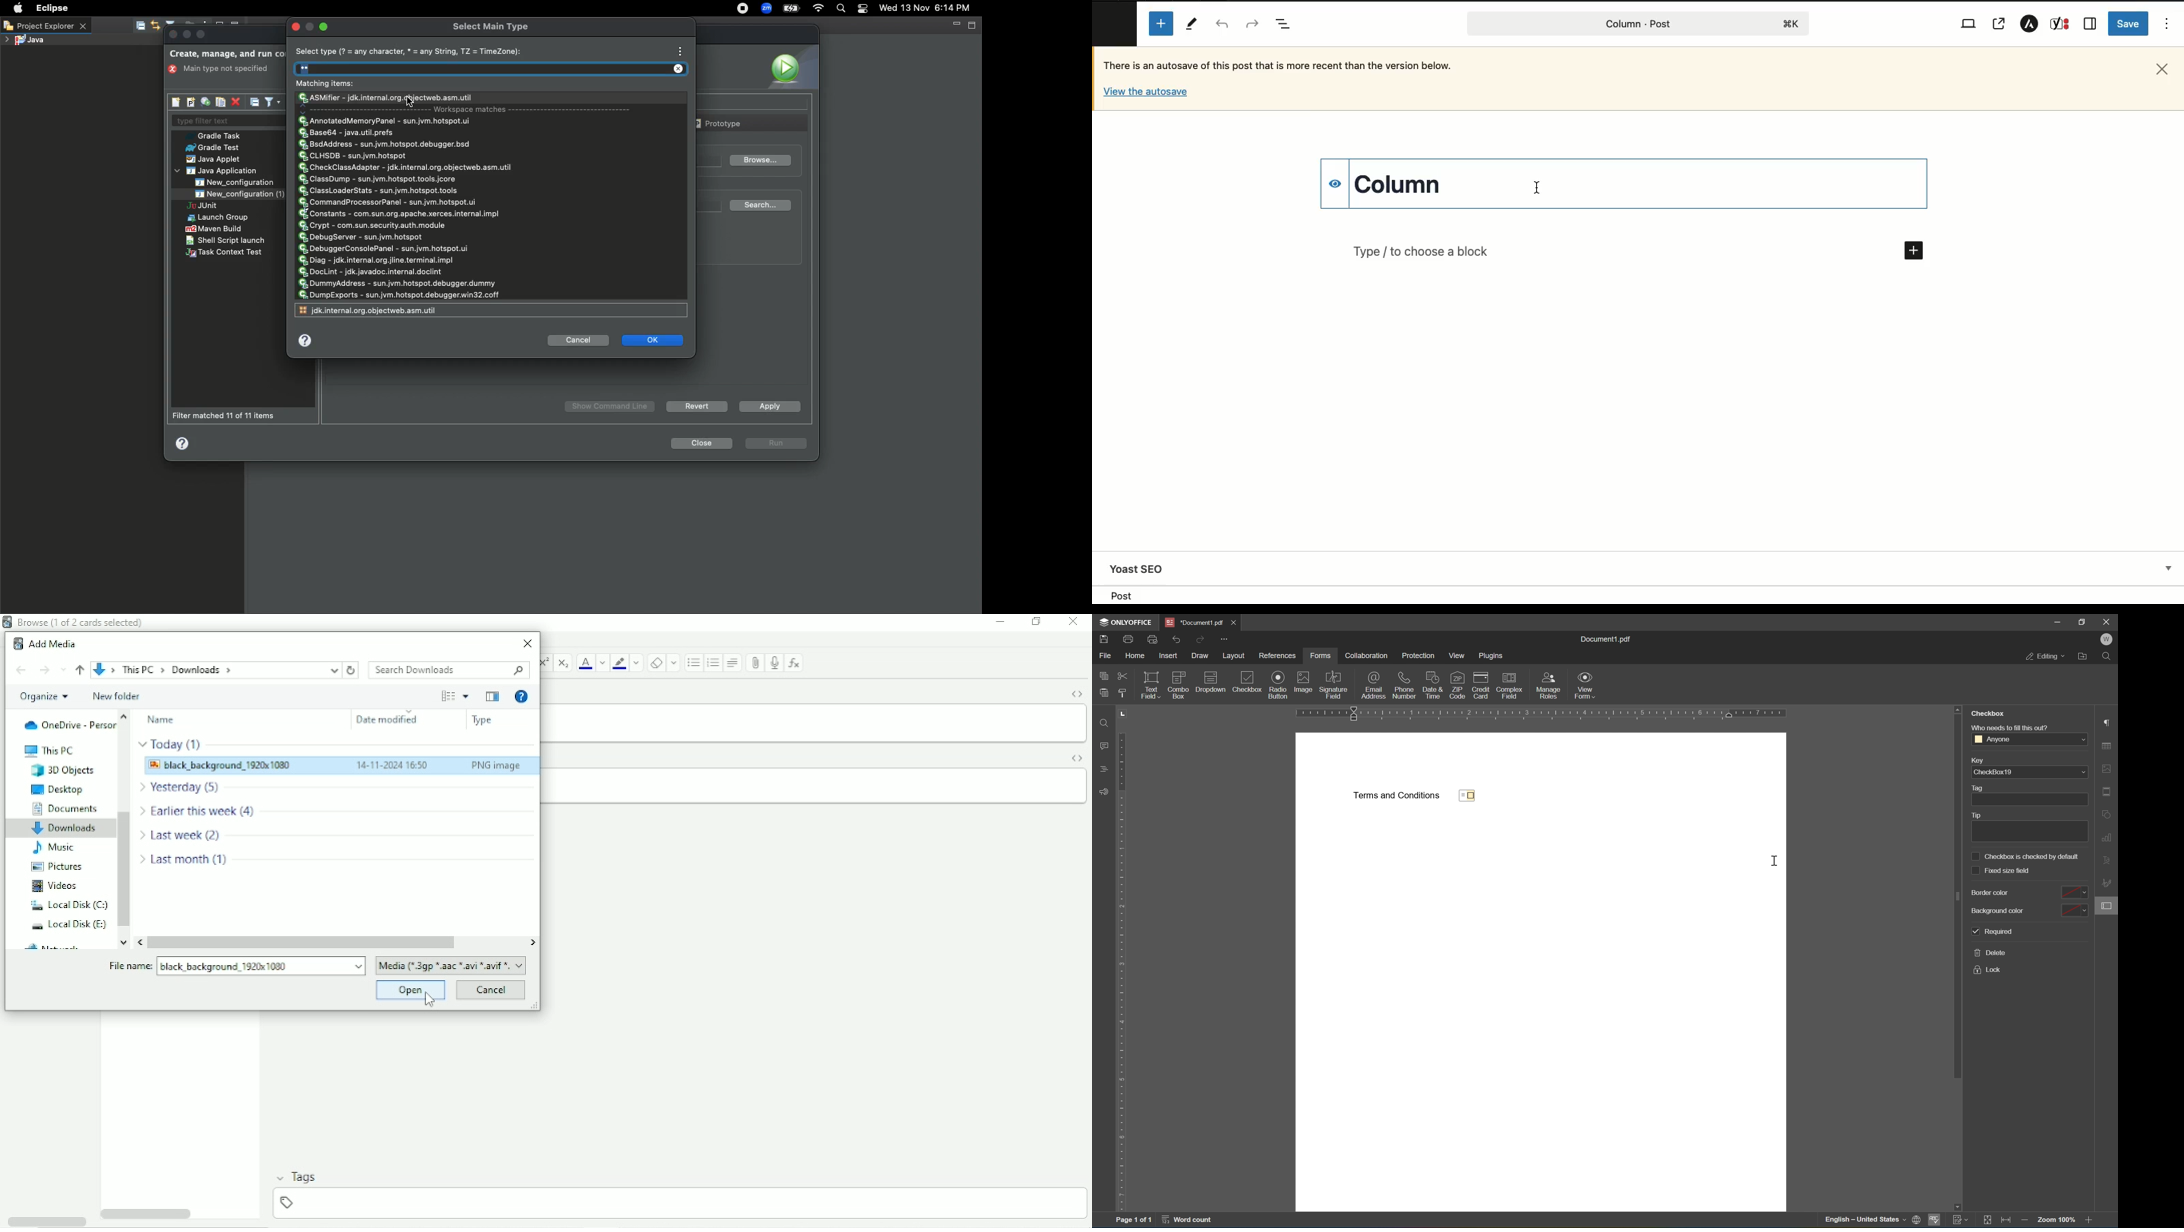  What do you see at coordinates (181, 788) in the screenshot?
I see `Yesterday (5)` at bounding box center [181, 788].